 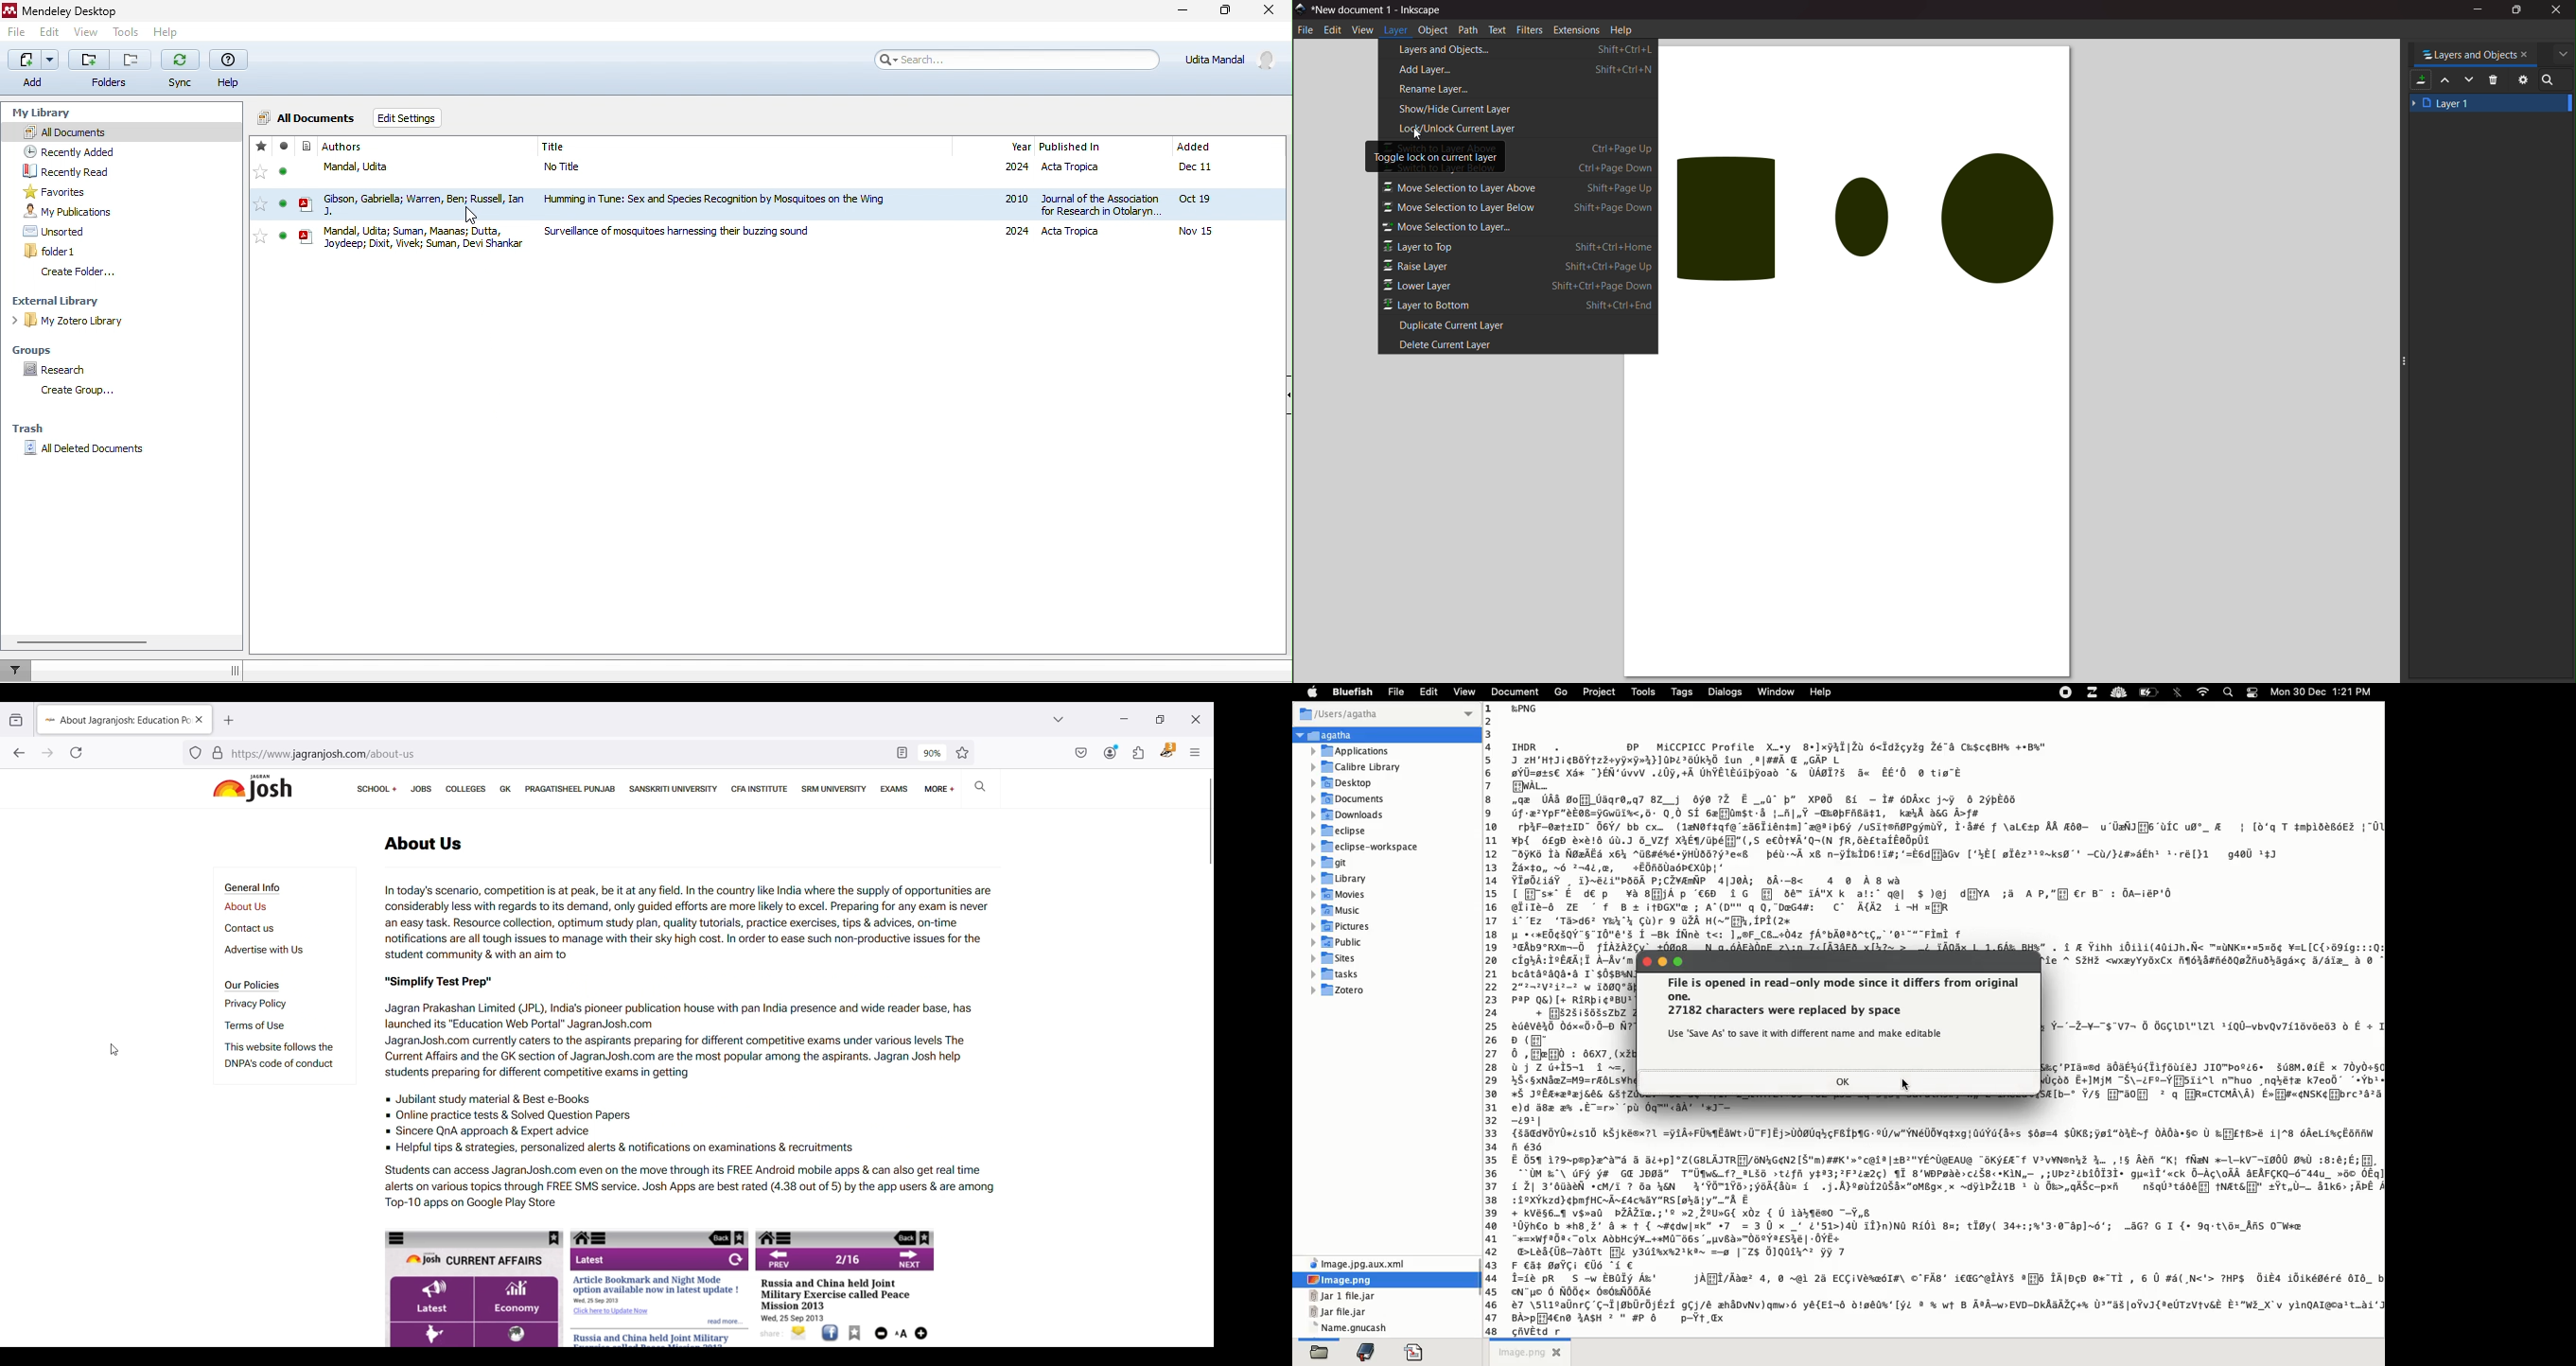 I want to click on library, so click(x=1342, y=878).